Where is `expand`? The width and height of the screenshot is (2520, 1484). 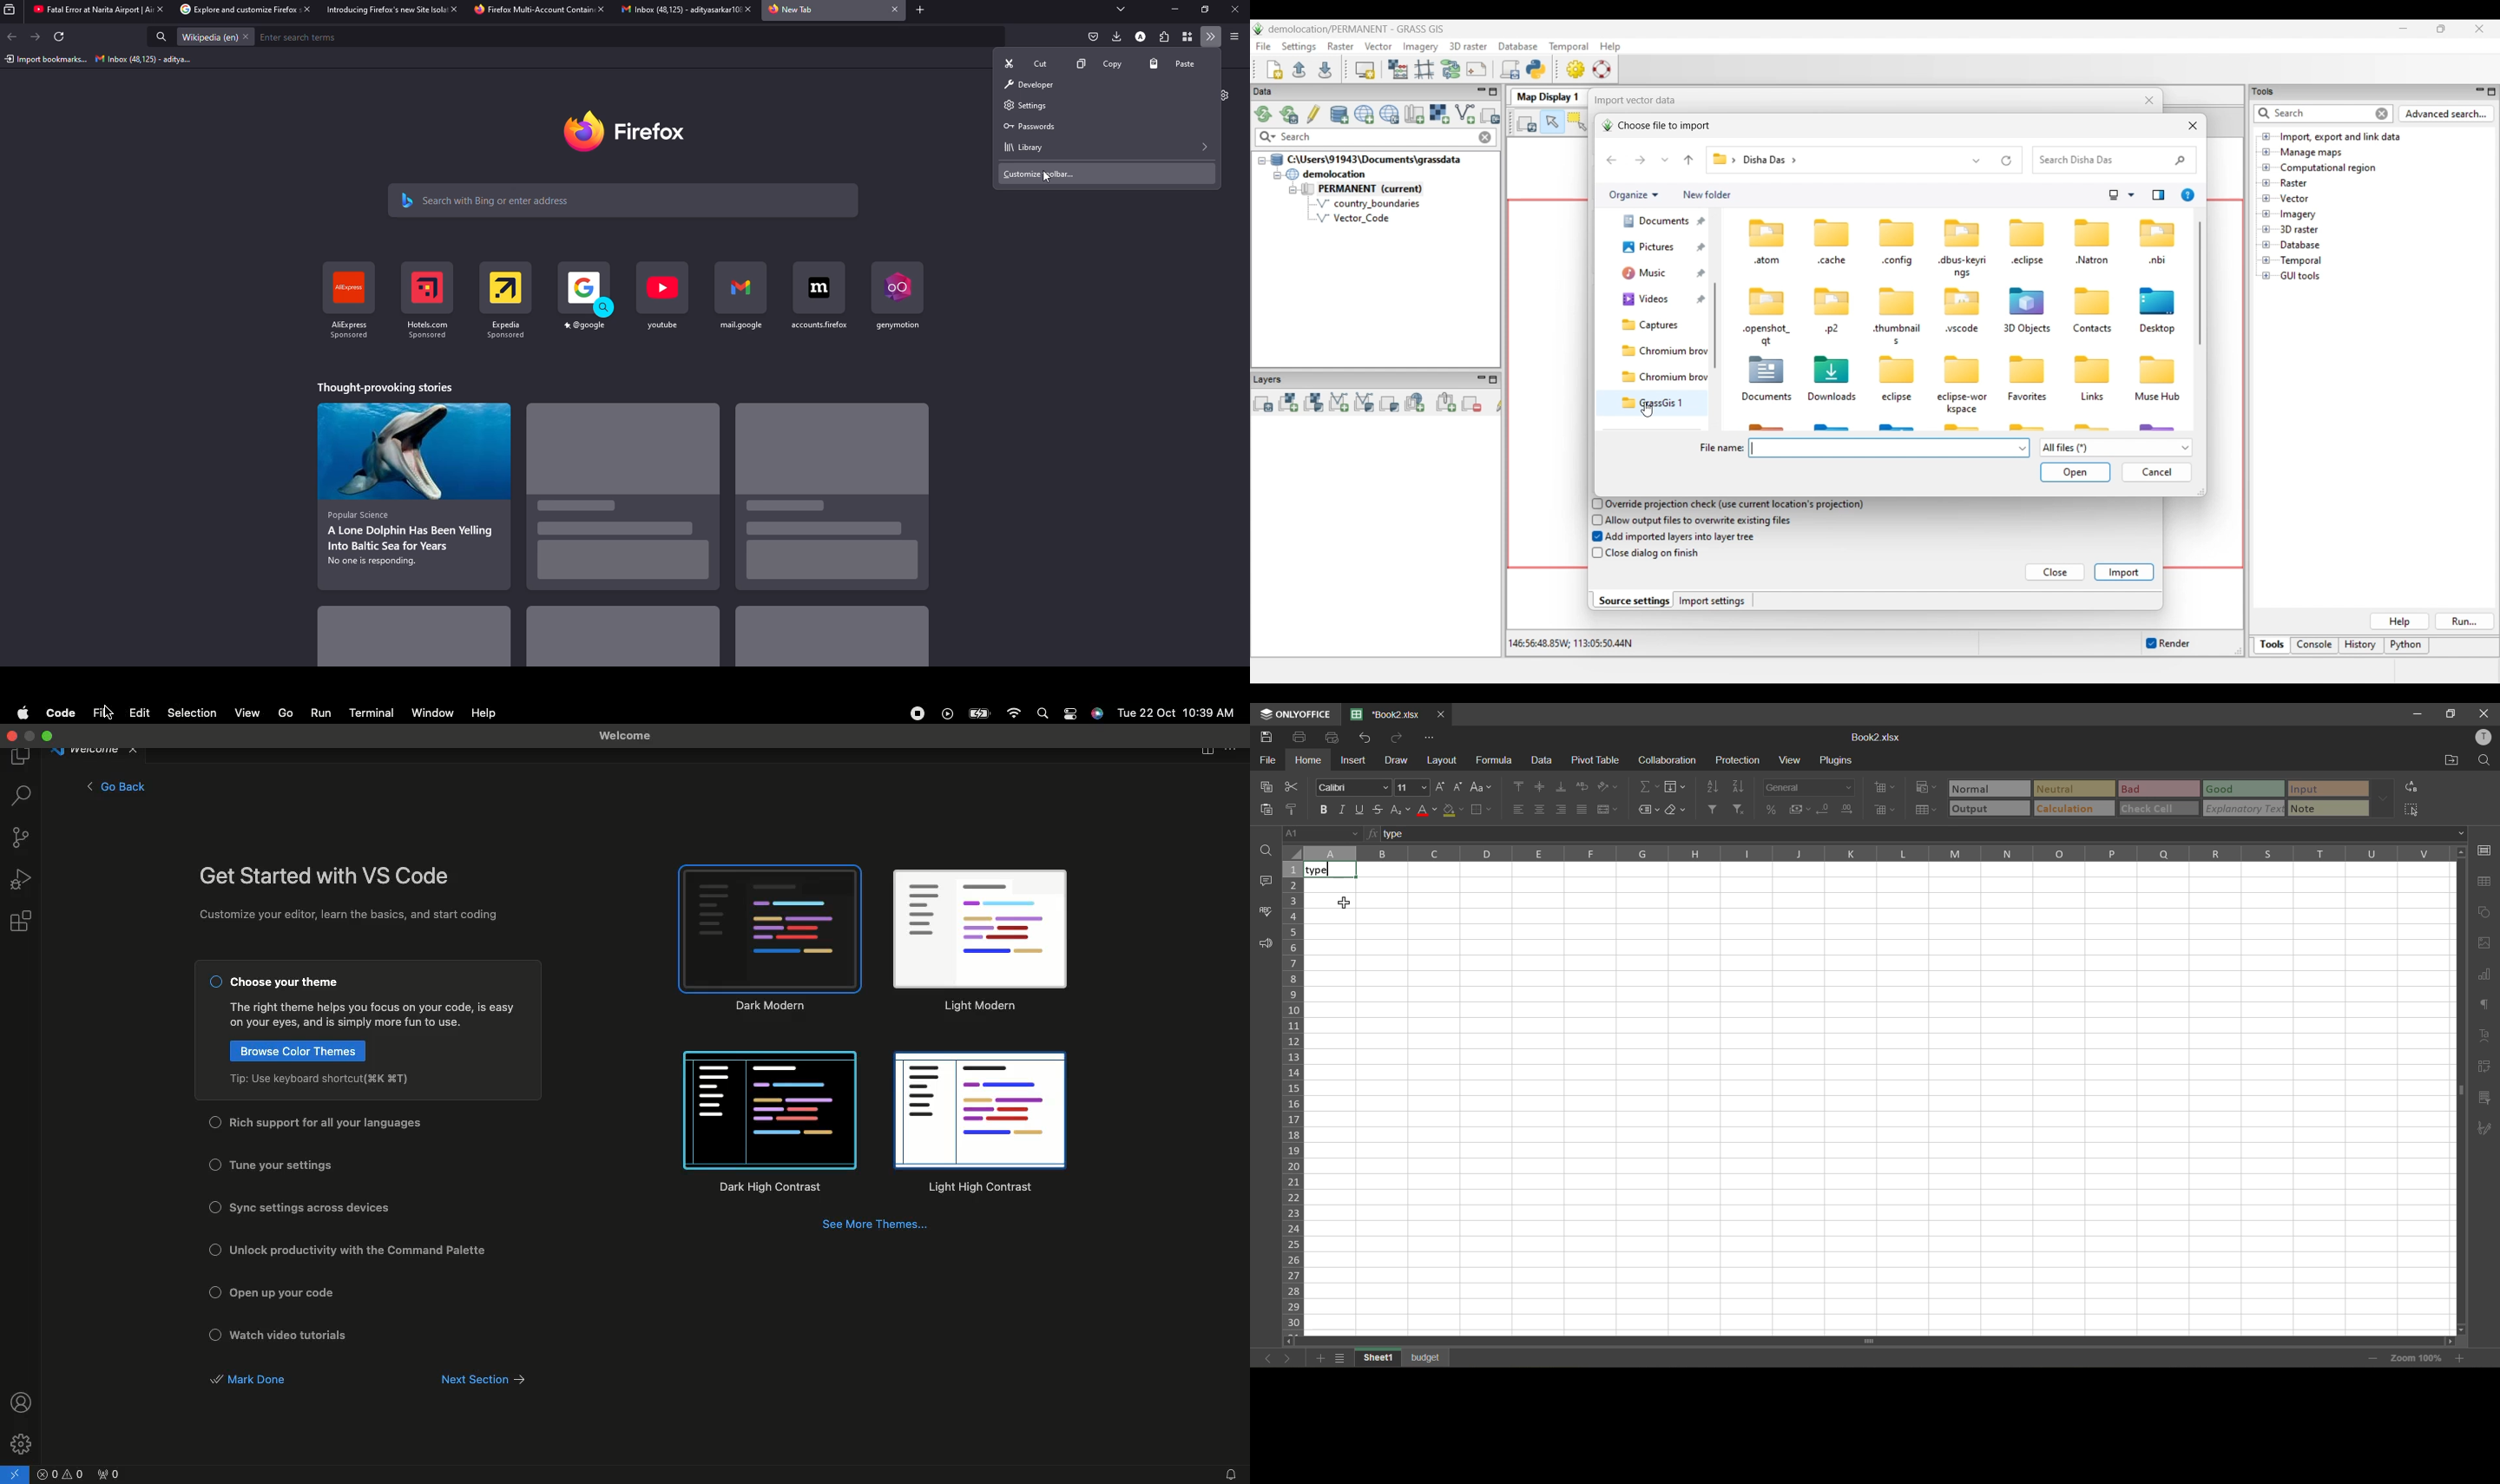 expand is located at coordinates (1208, 146).